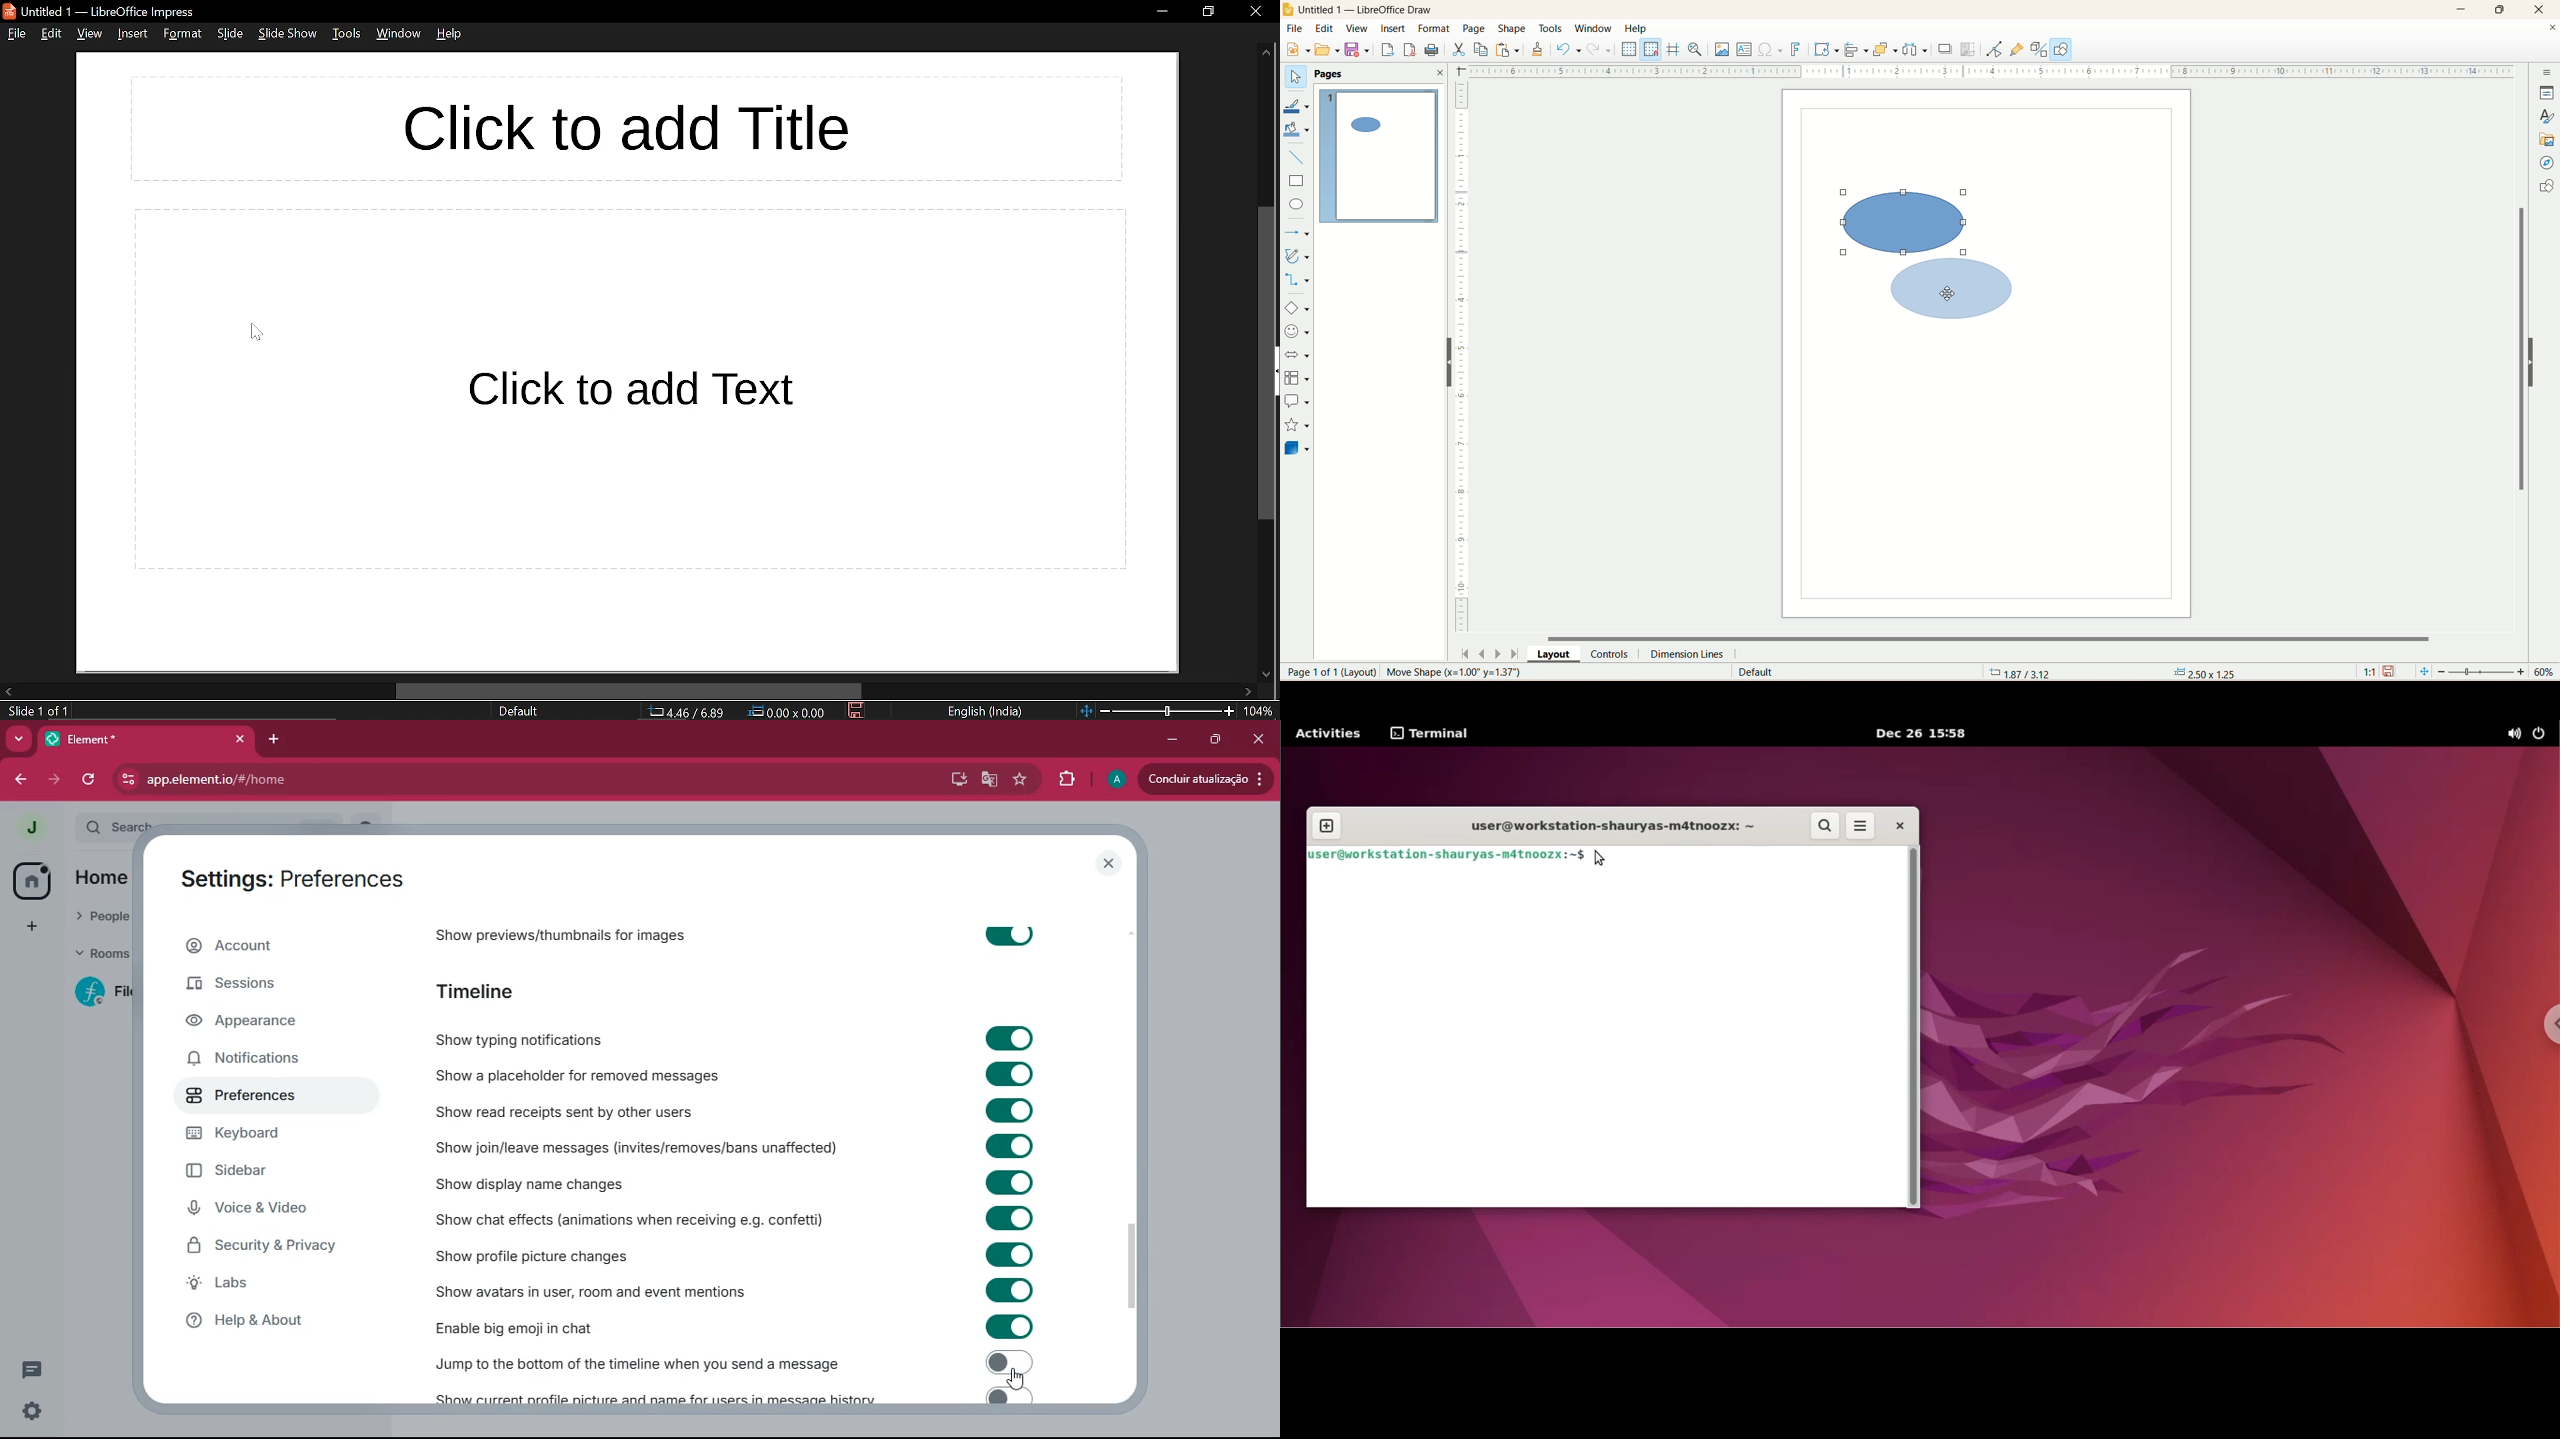 The image size is (2576, 1456). What do you see at coordinates (1298, 280) in the screenshot?
I see `connectors` at bounding box center [1298, 280].